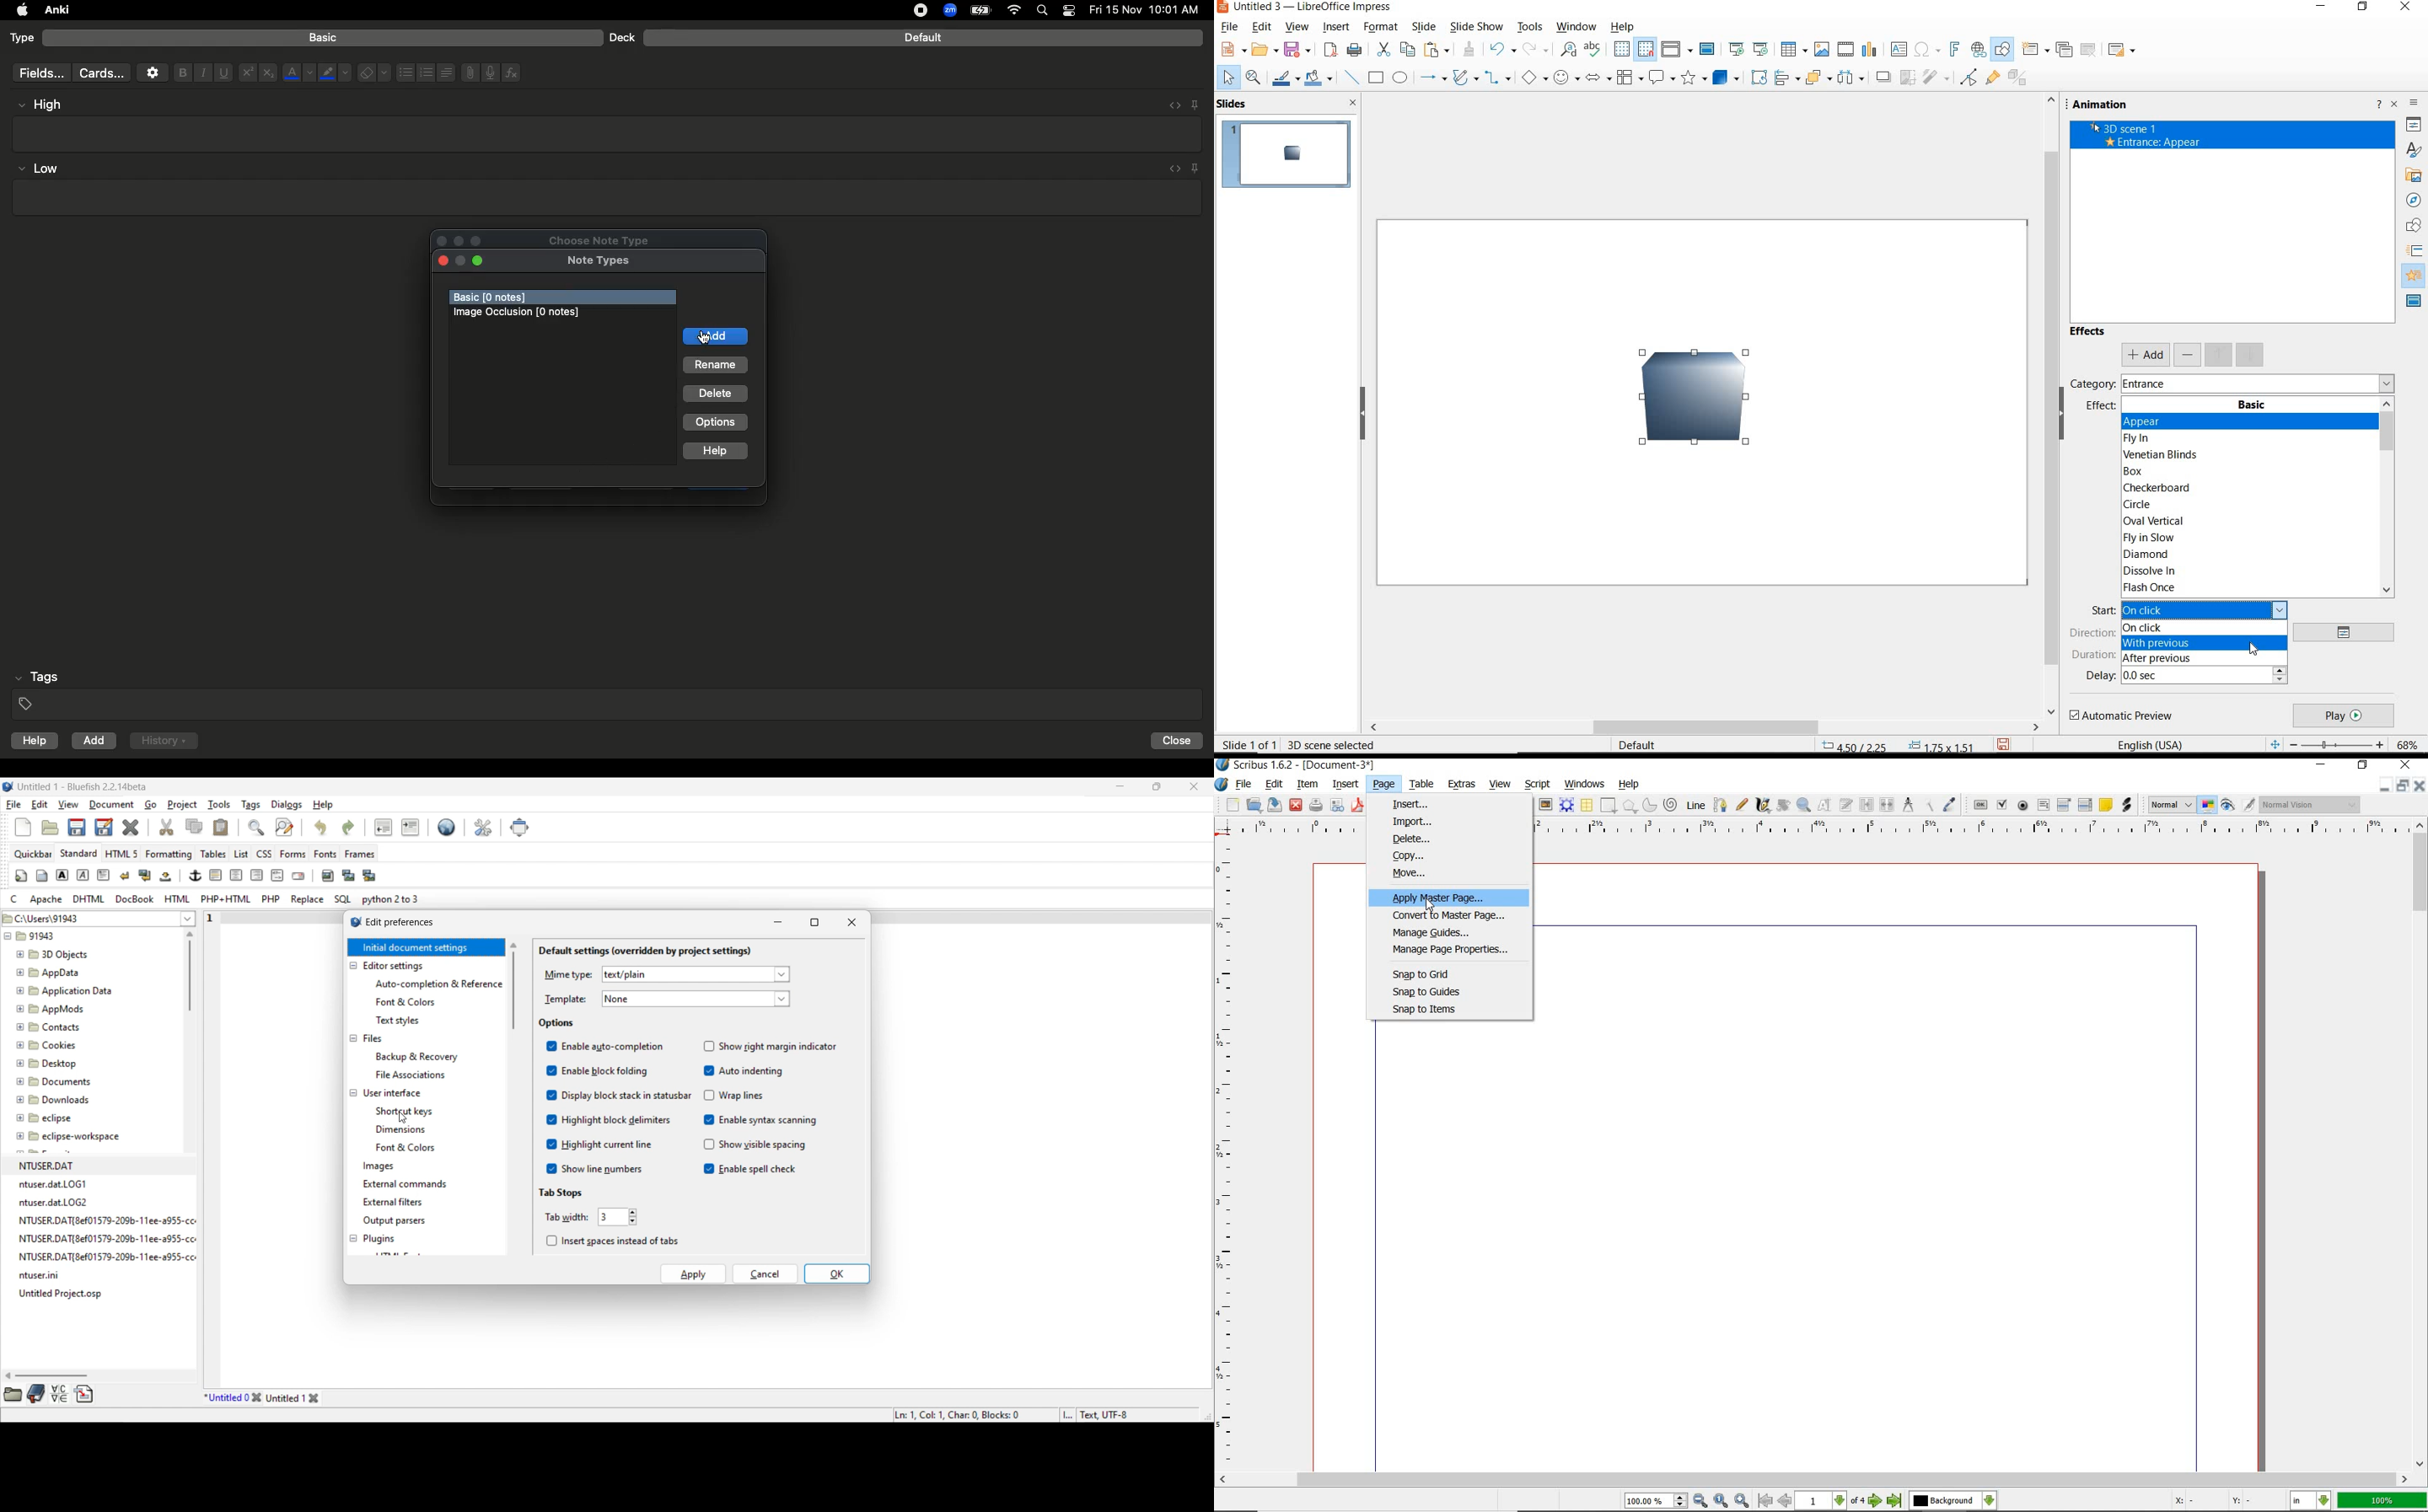  Describe the element at coordinates (256, 1398) in the screenshot. I see `Close` at that location.